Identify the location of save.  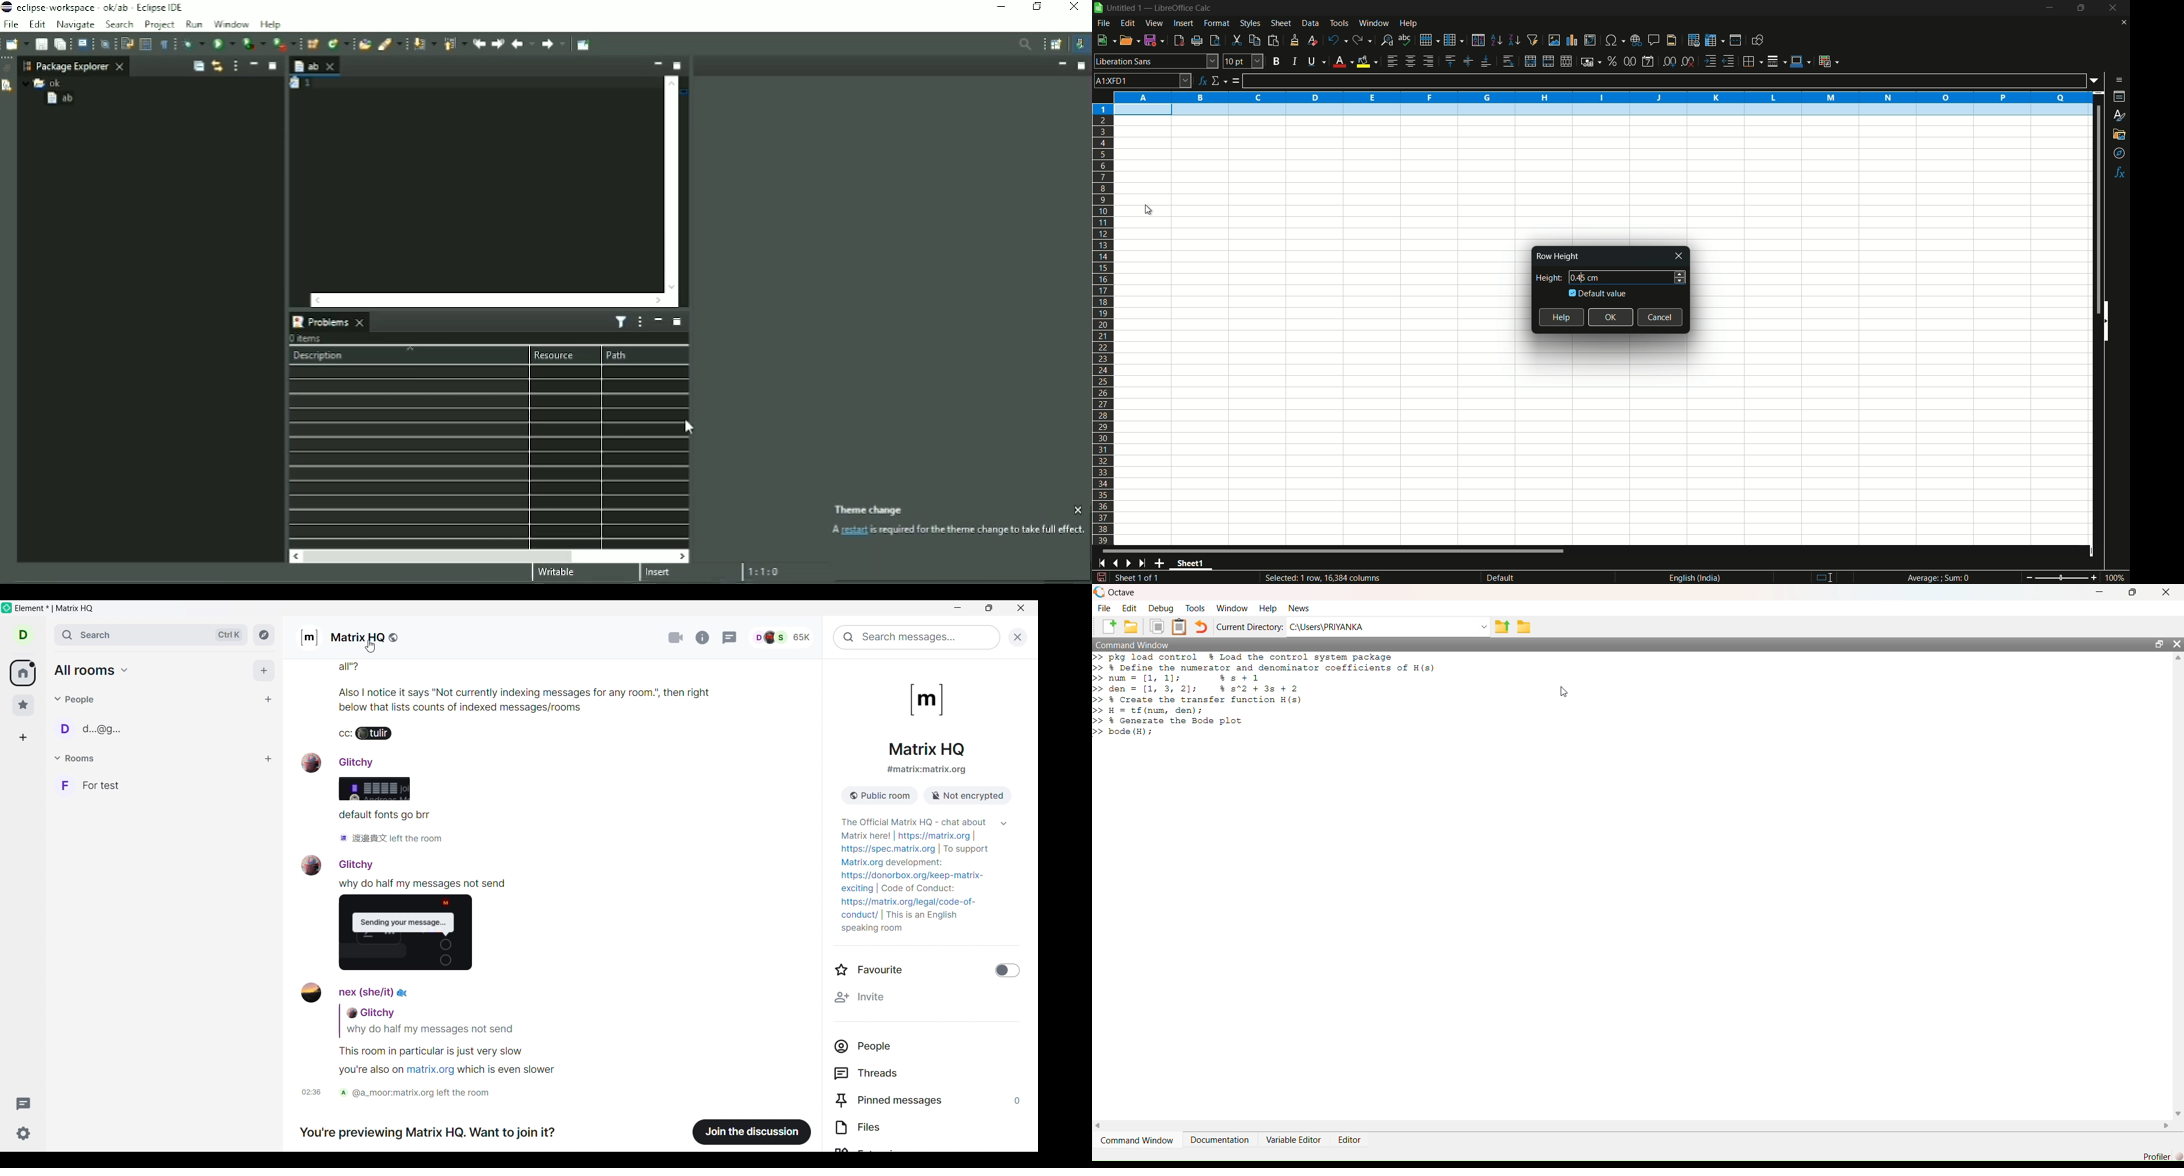
(1101, 578).